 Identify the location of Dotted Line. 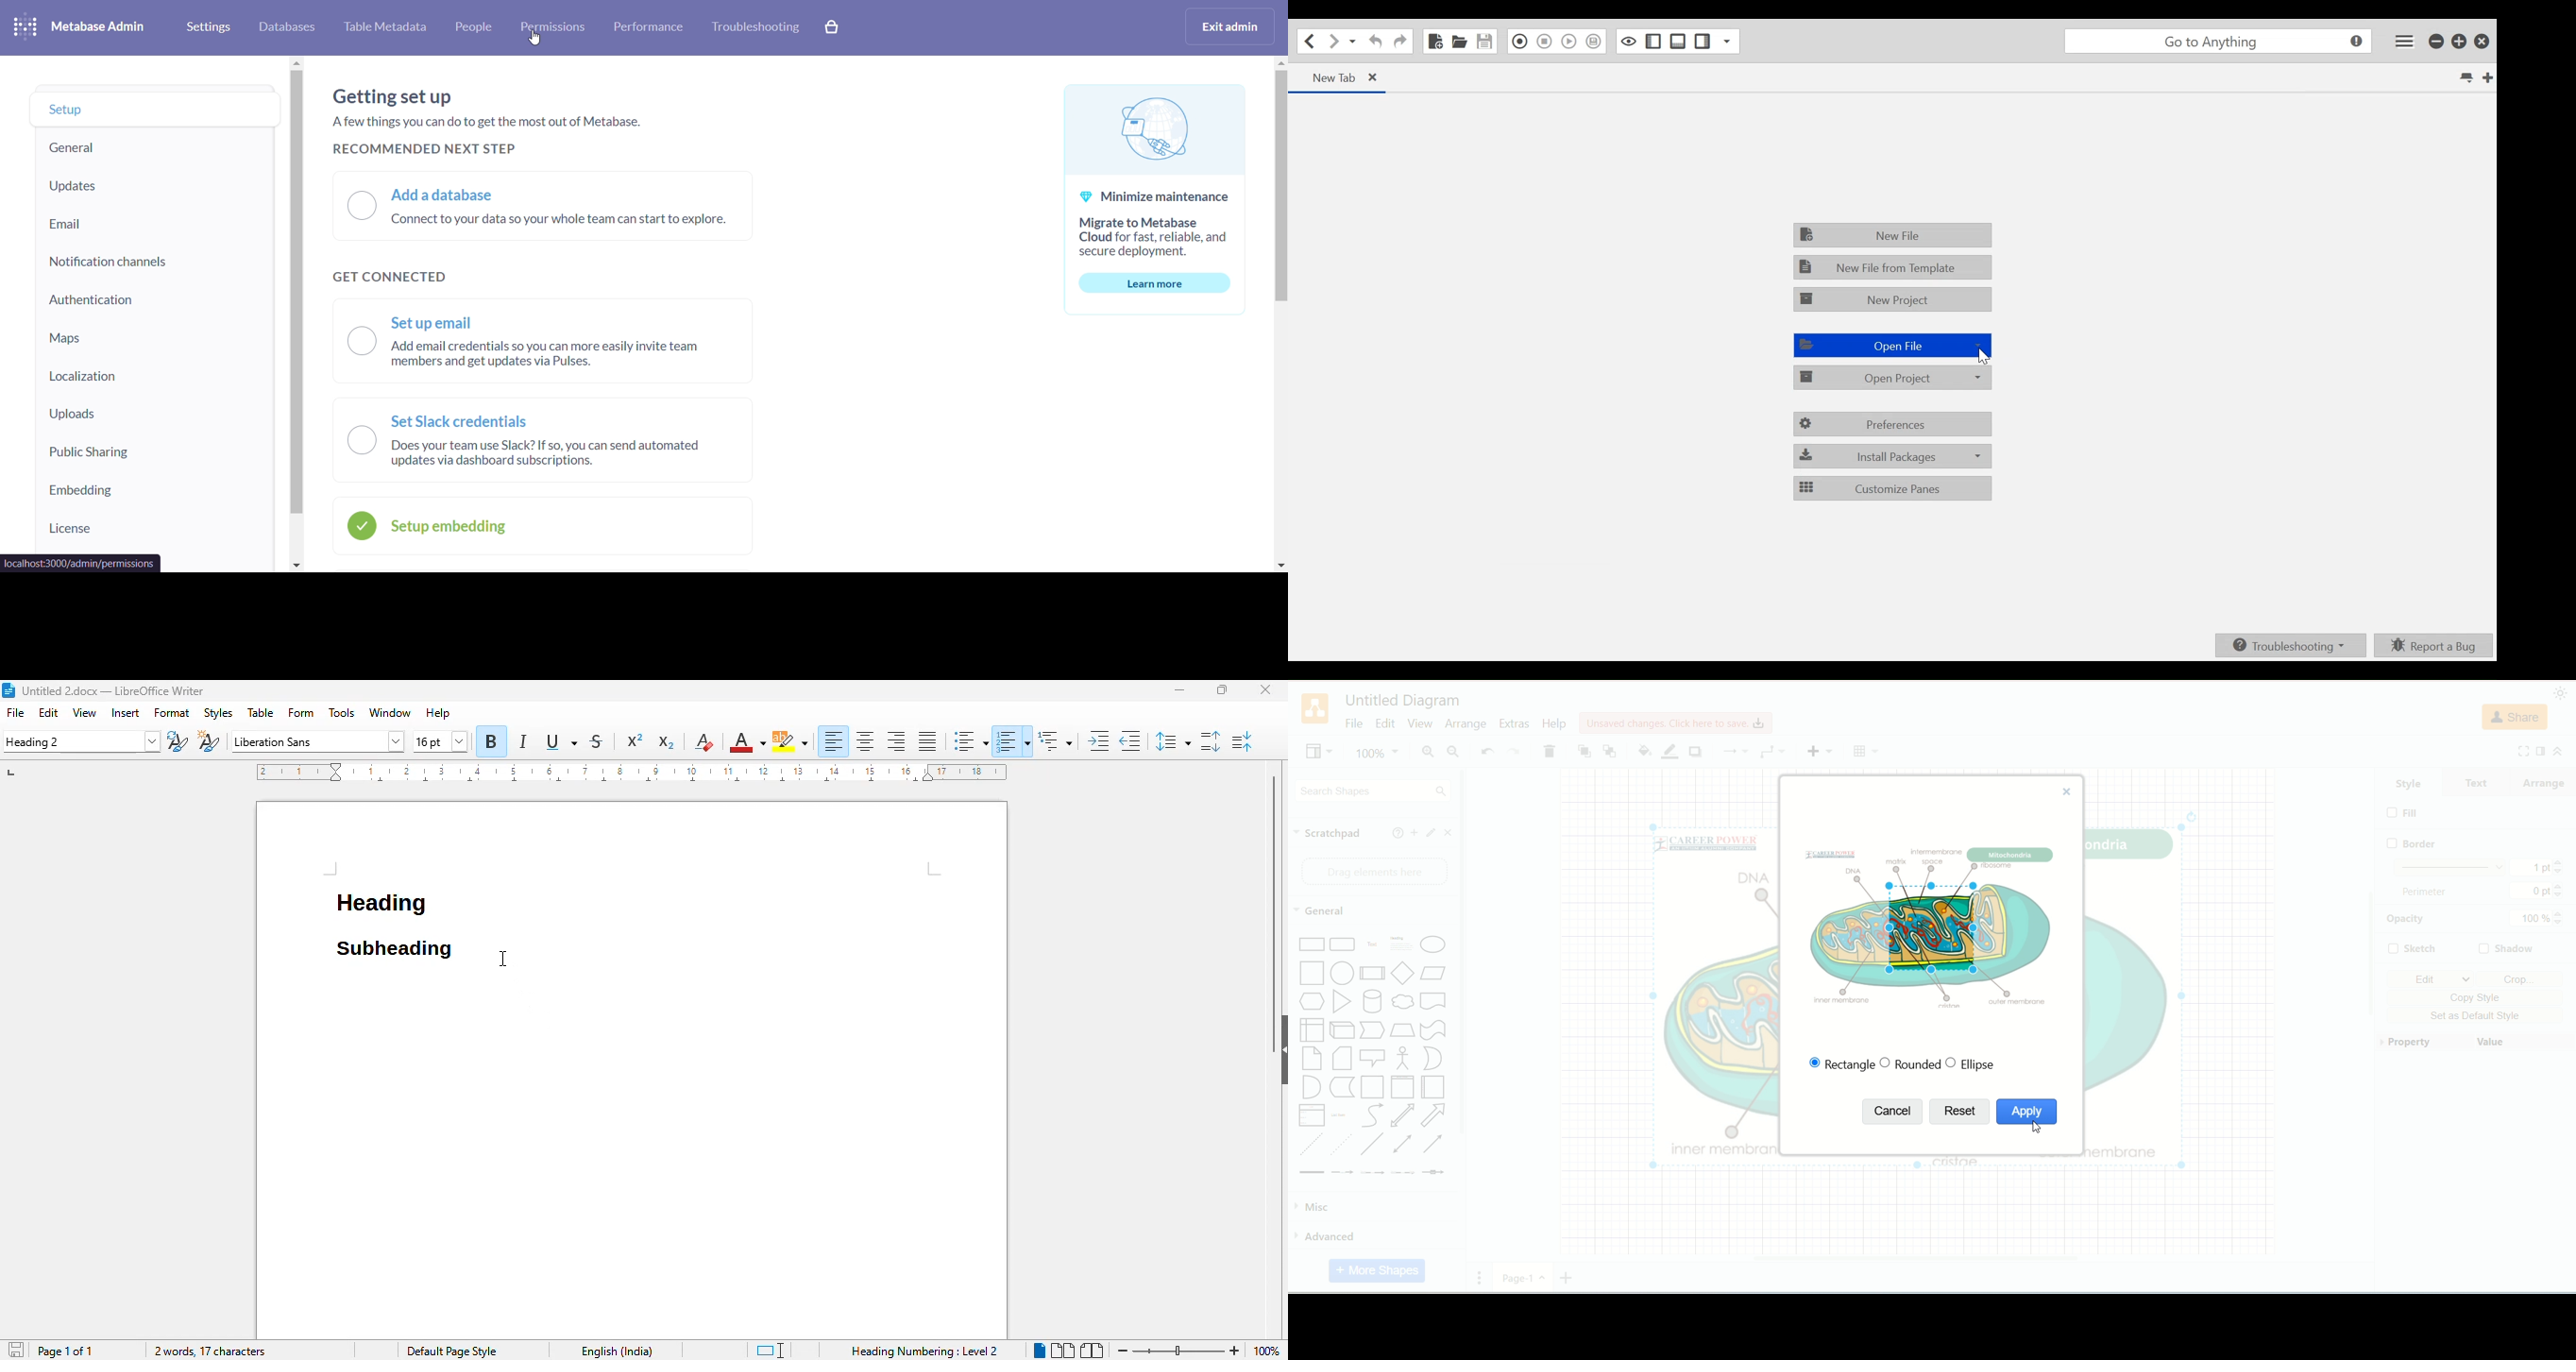
(1343, 1146).